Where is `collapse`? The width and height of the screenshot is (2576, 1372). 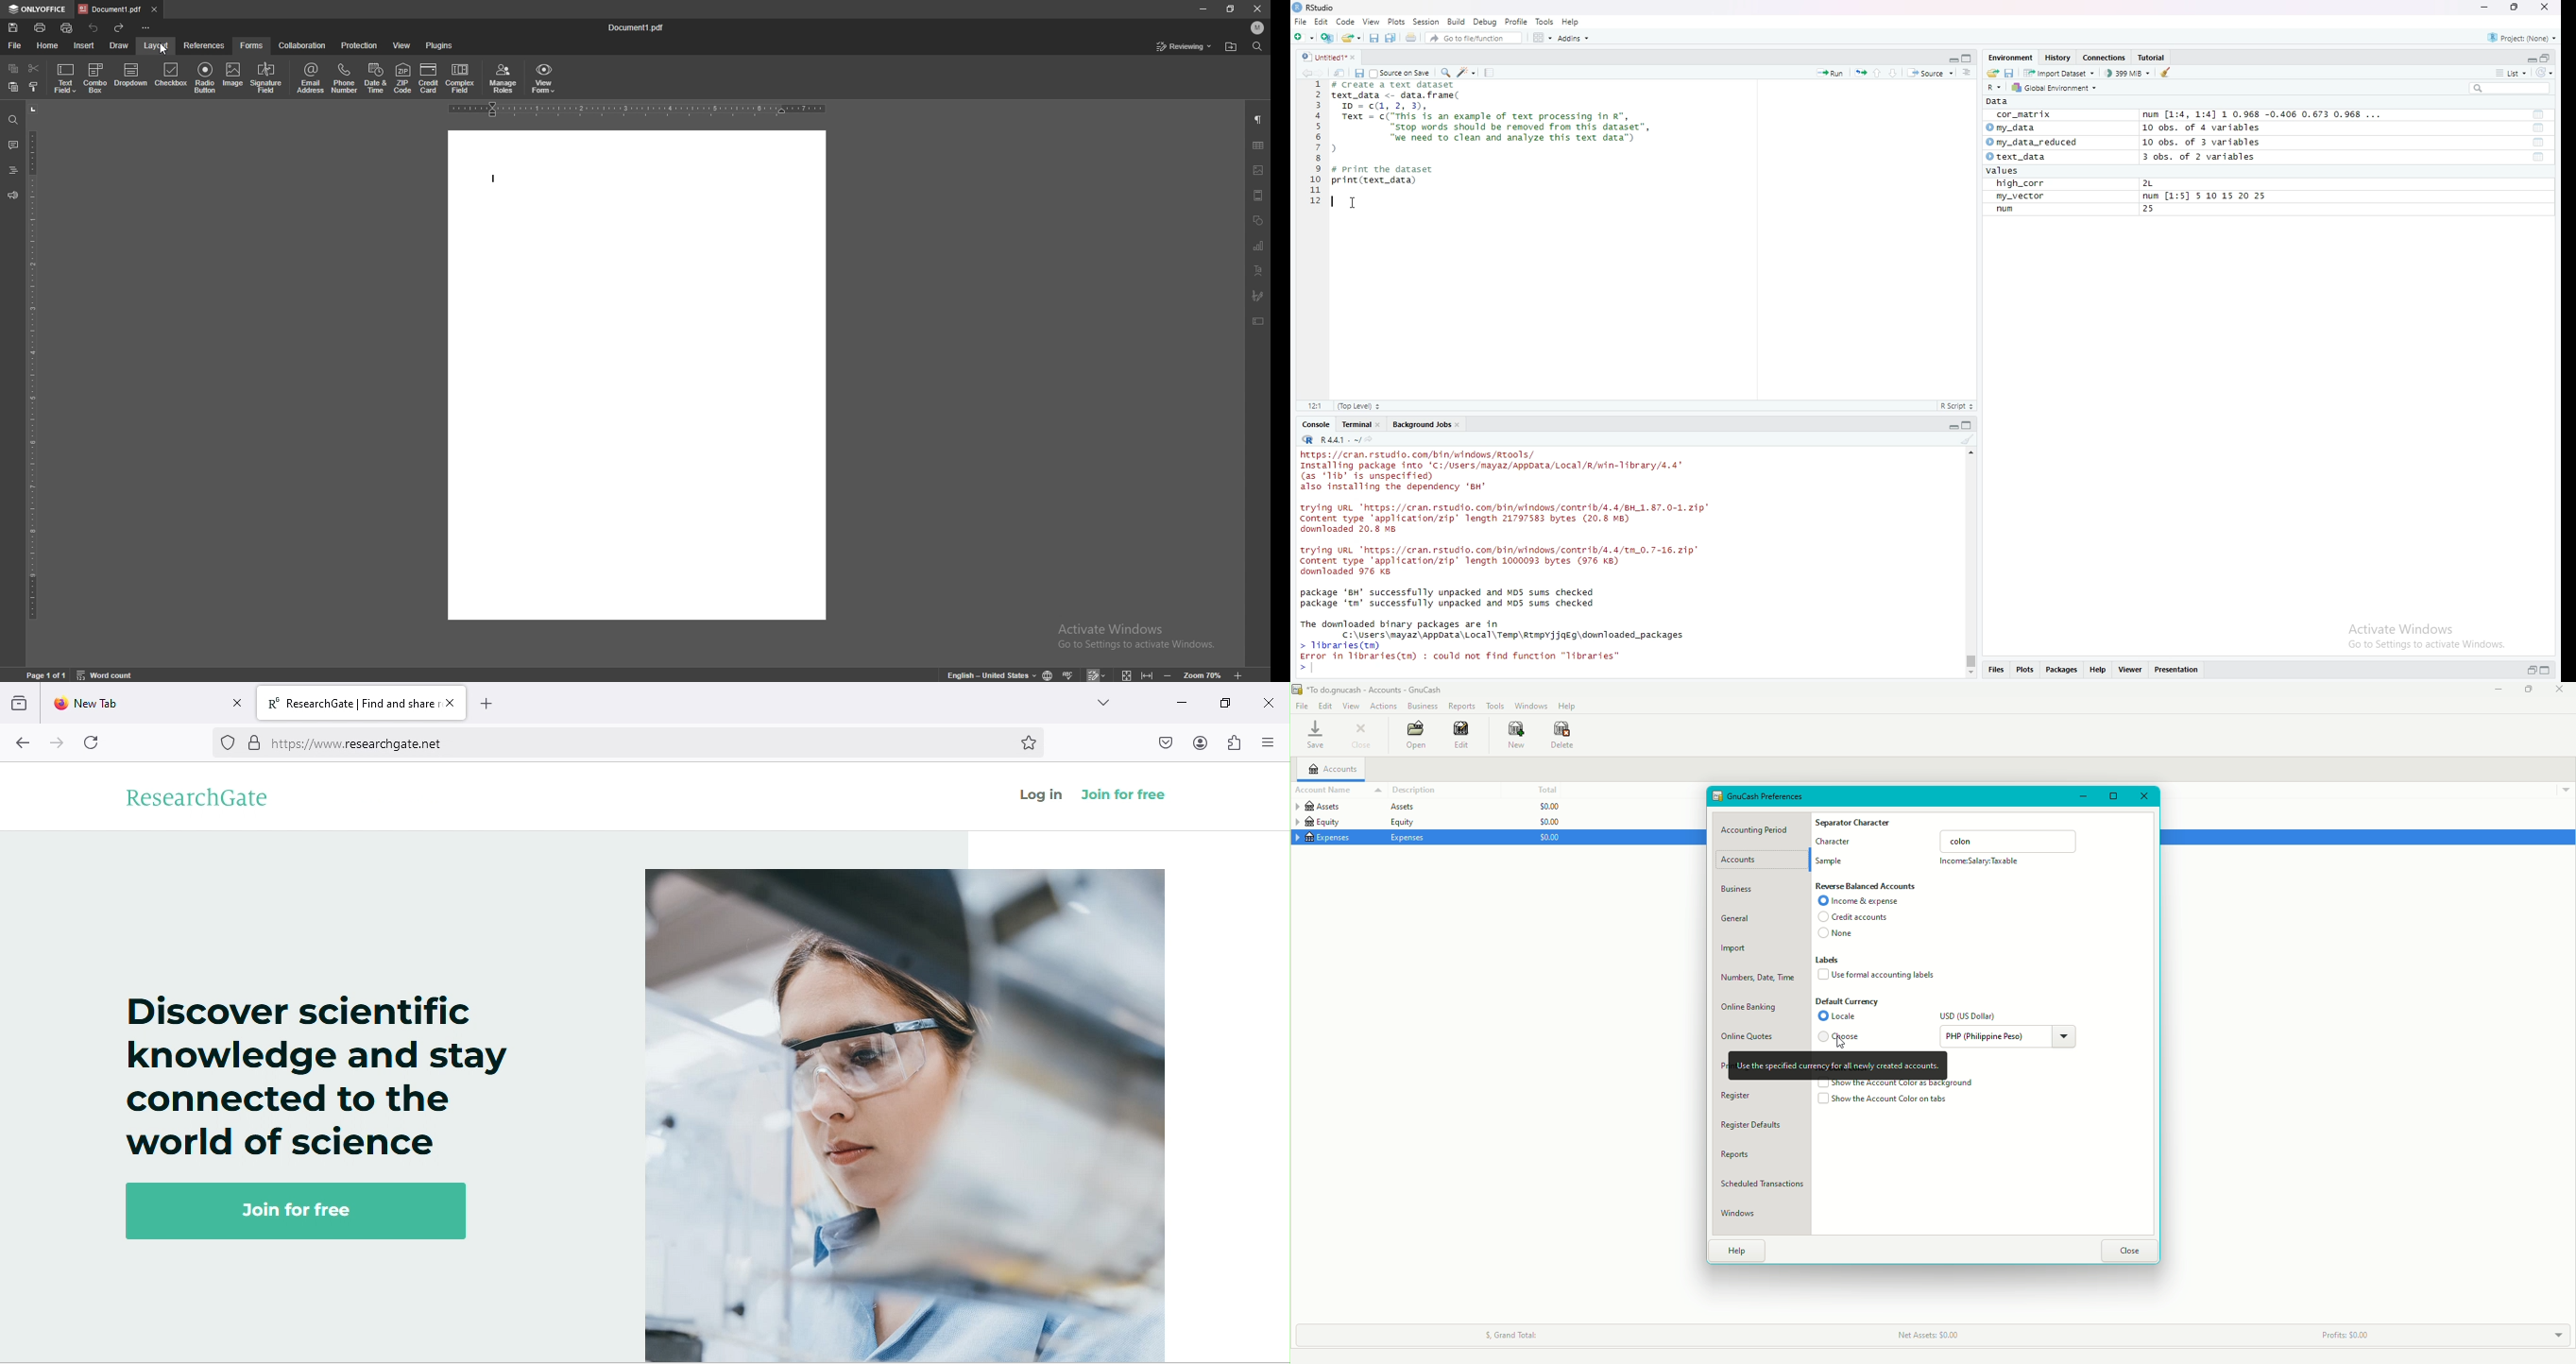 collapse is located at coordinates (2549, 58).